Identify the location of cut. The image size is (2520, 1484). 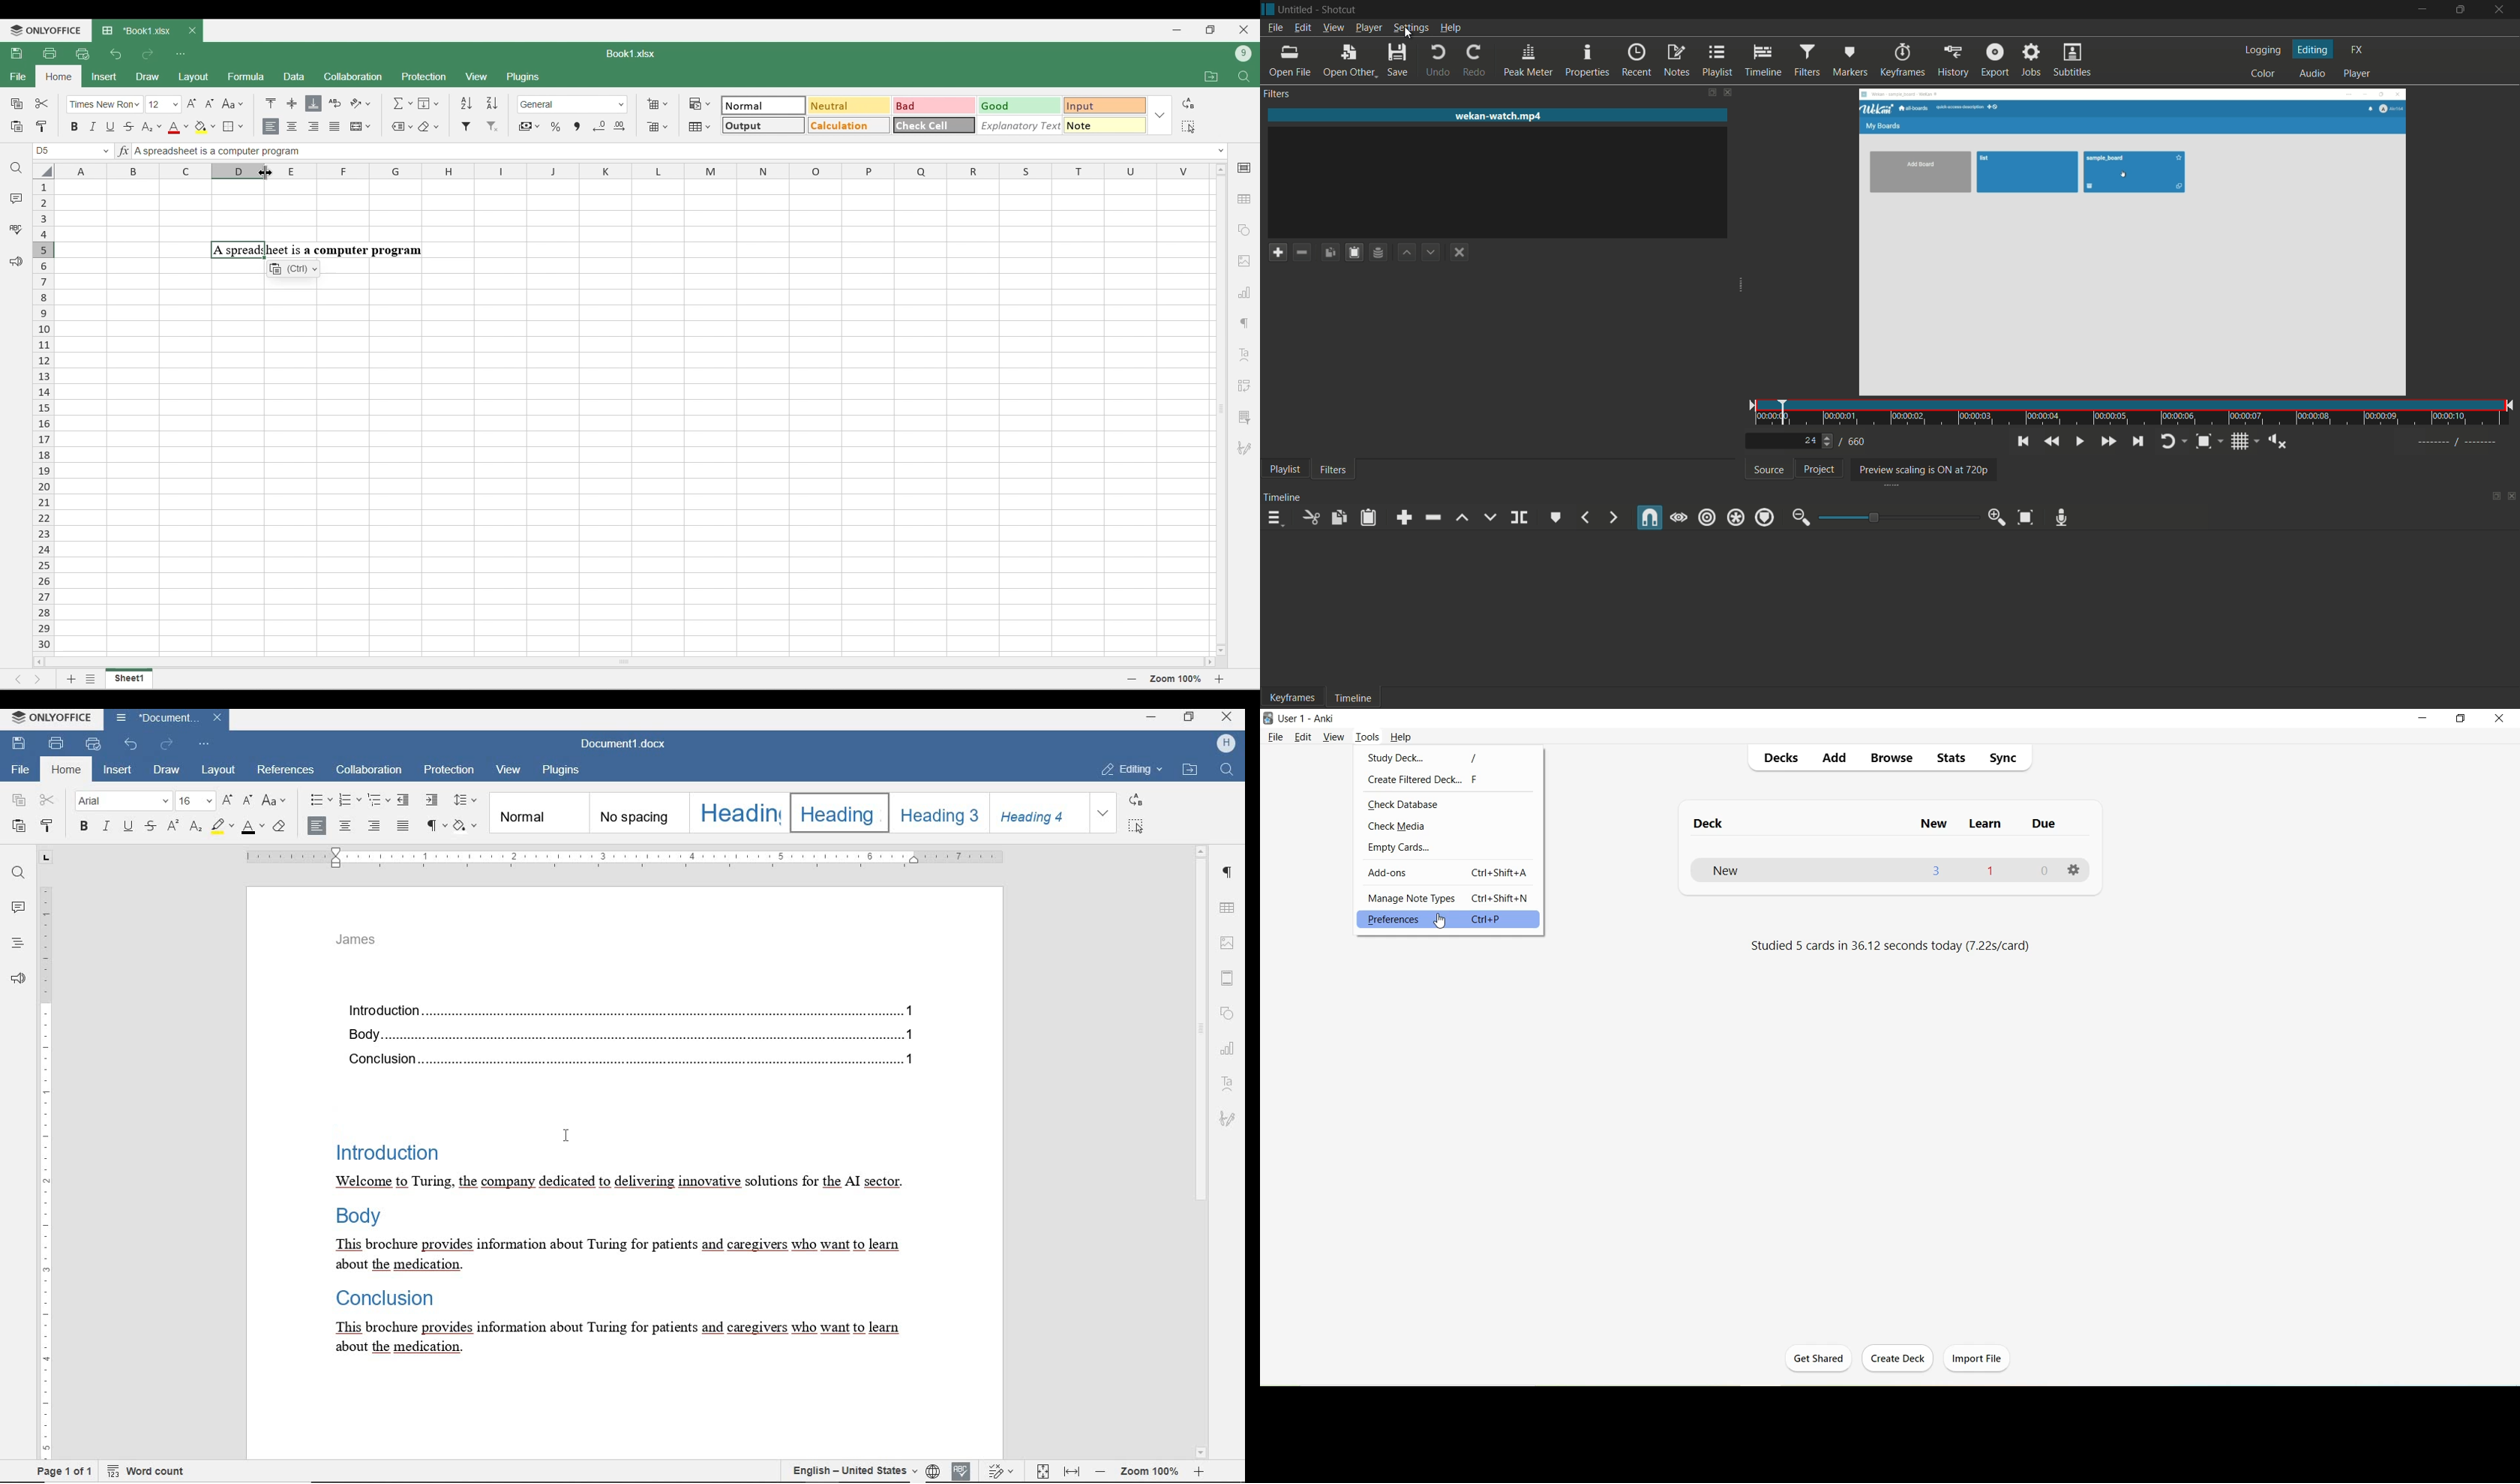
(1313, 517).